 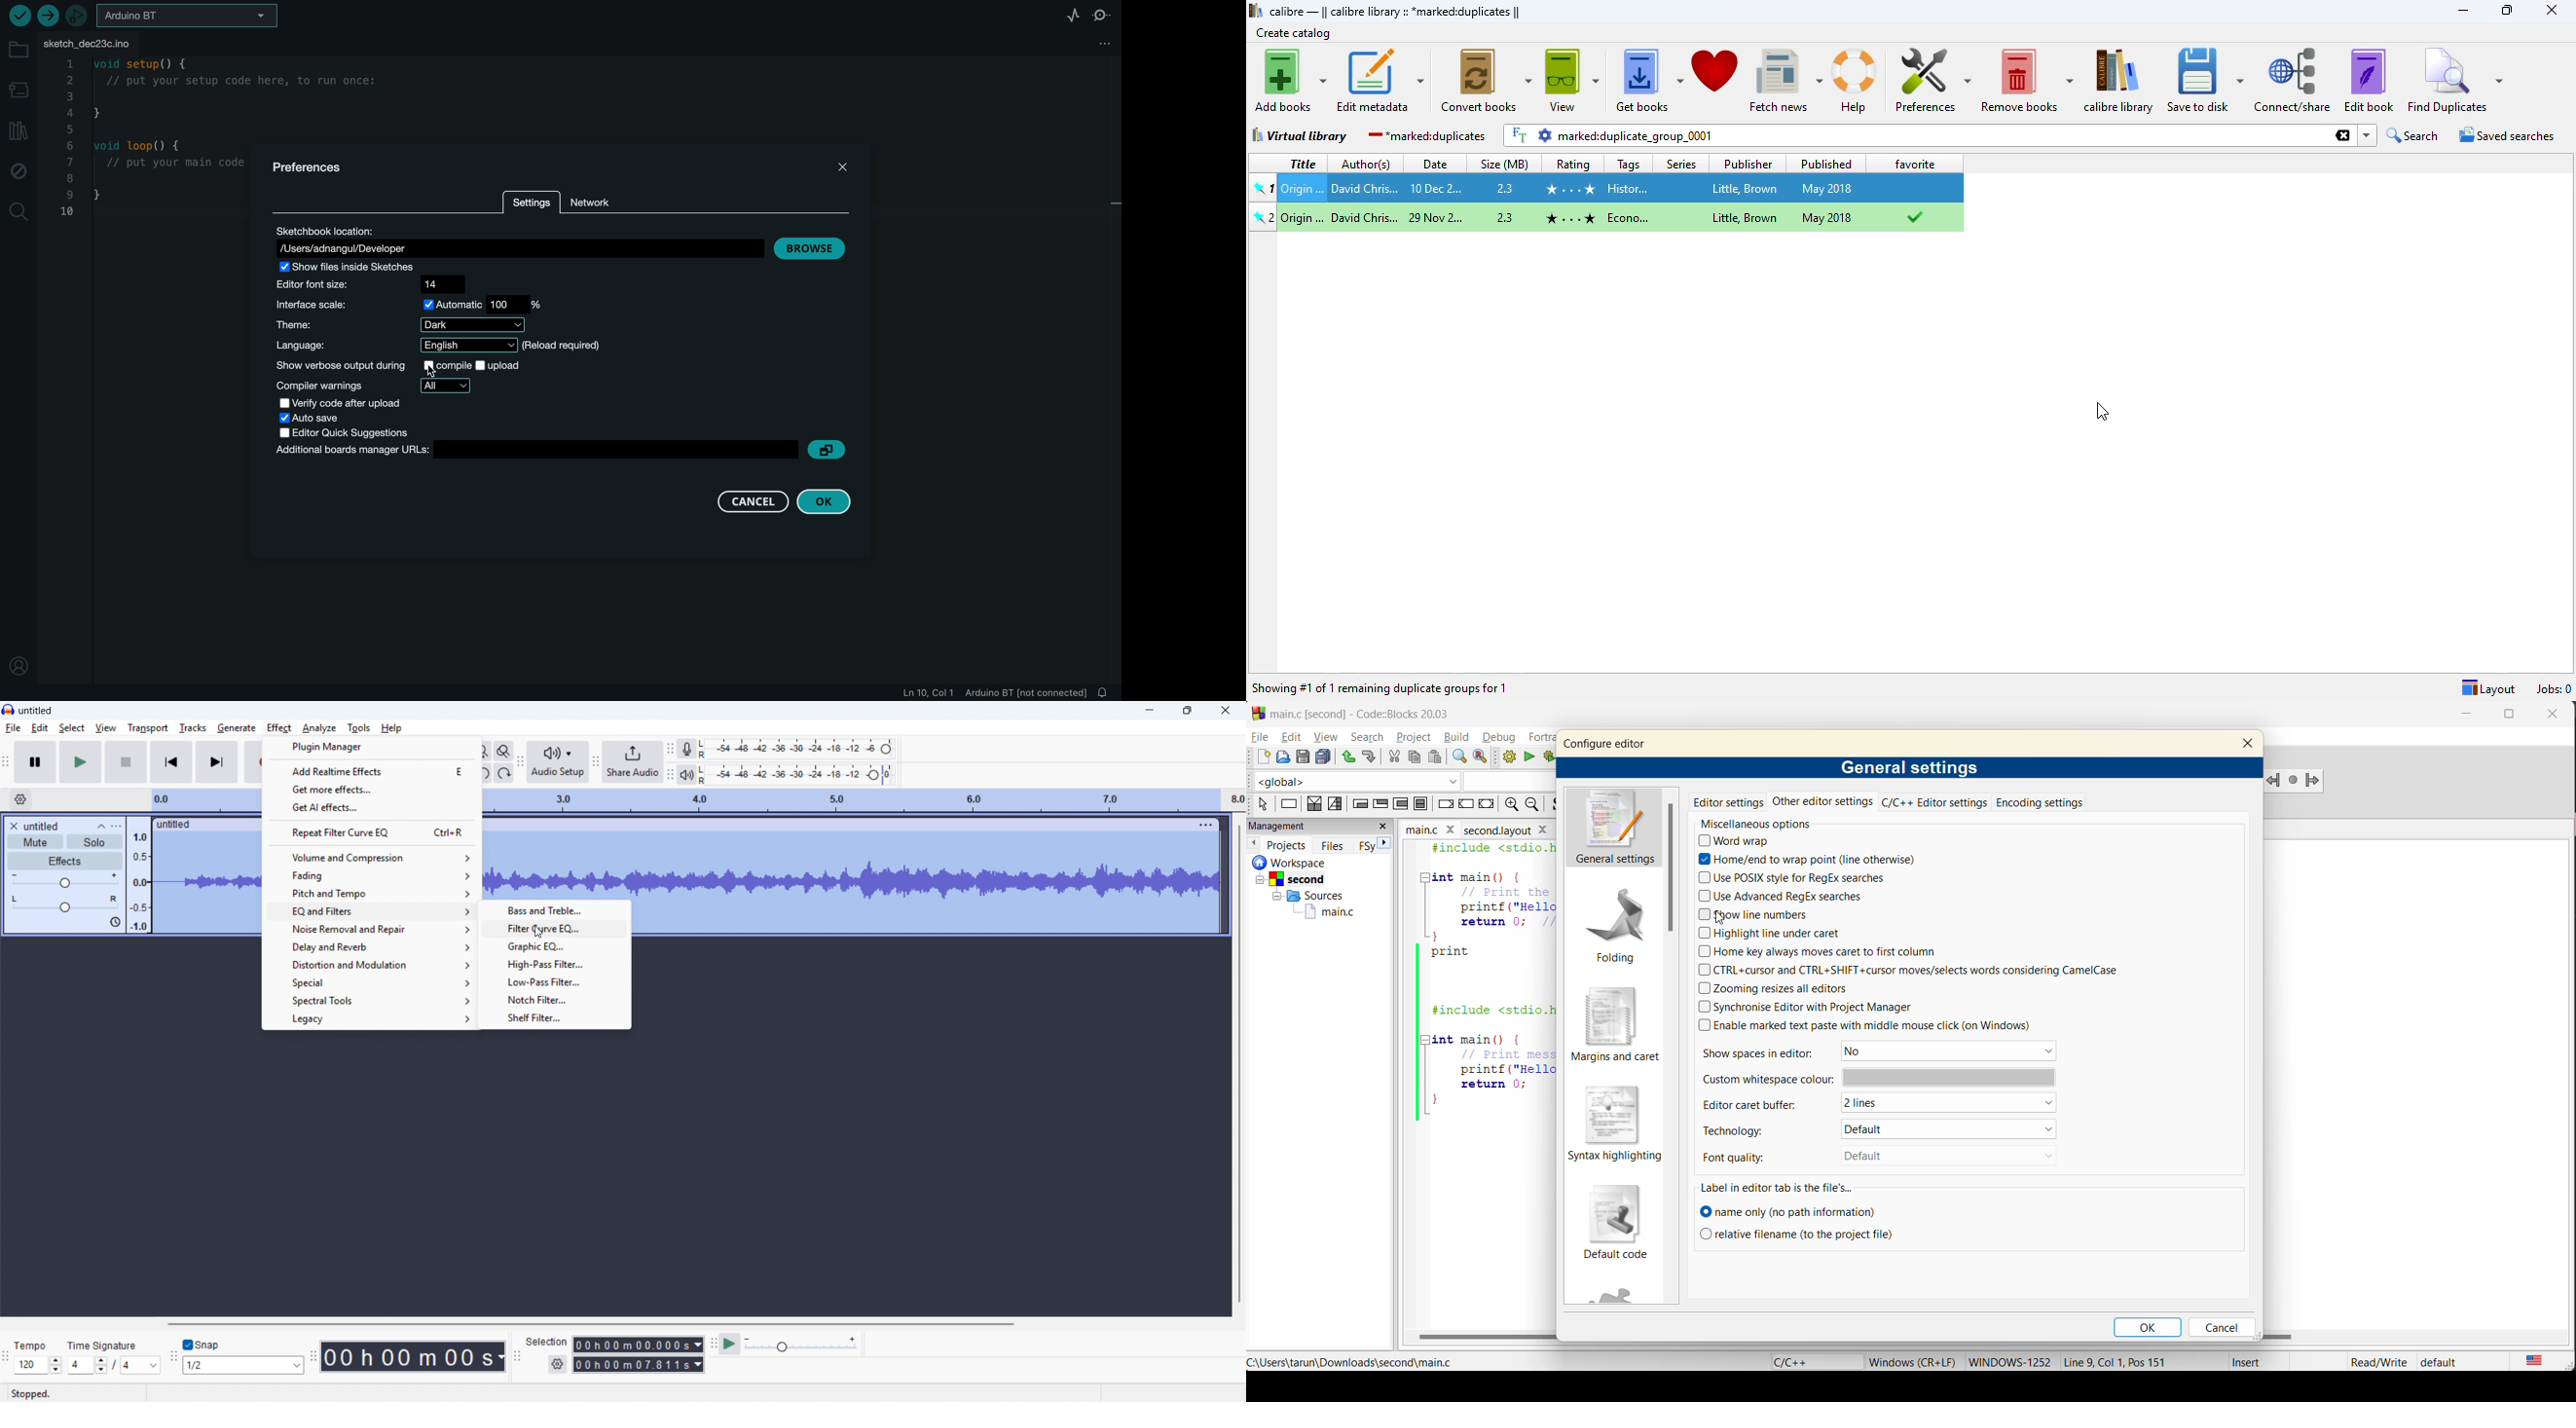 What do you see at coordinates (1529, 756) in the screenshot?
I see `run` at bounding box center [1529, 756].